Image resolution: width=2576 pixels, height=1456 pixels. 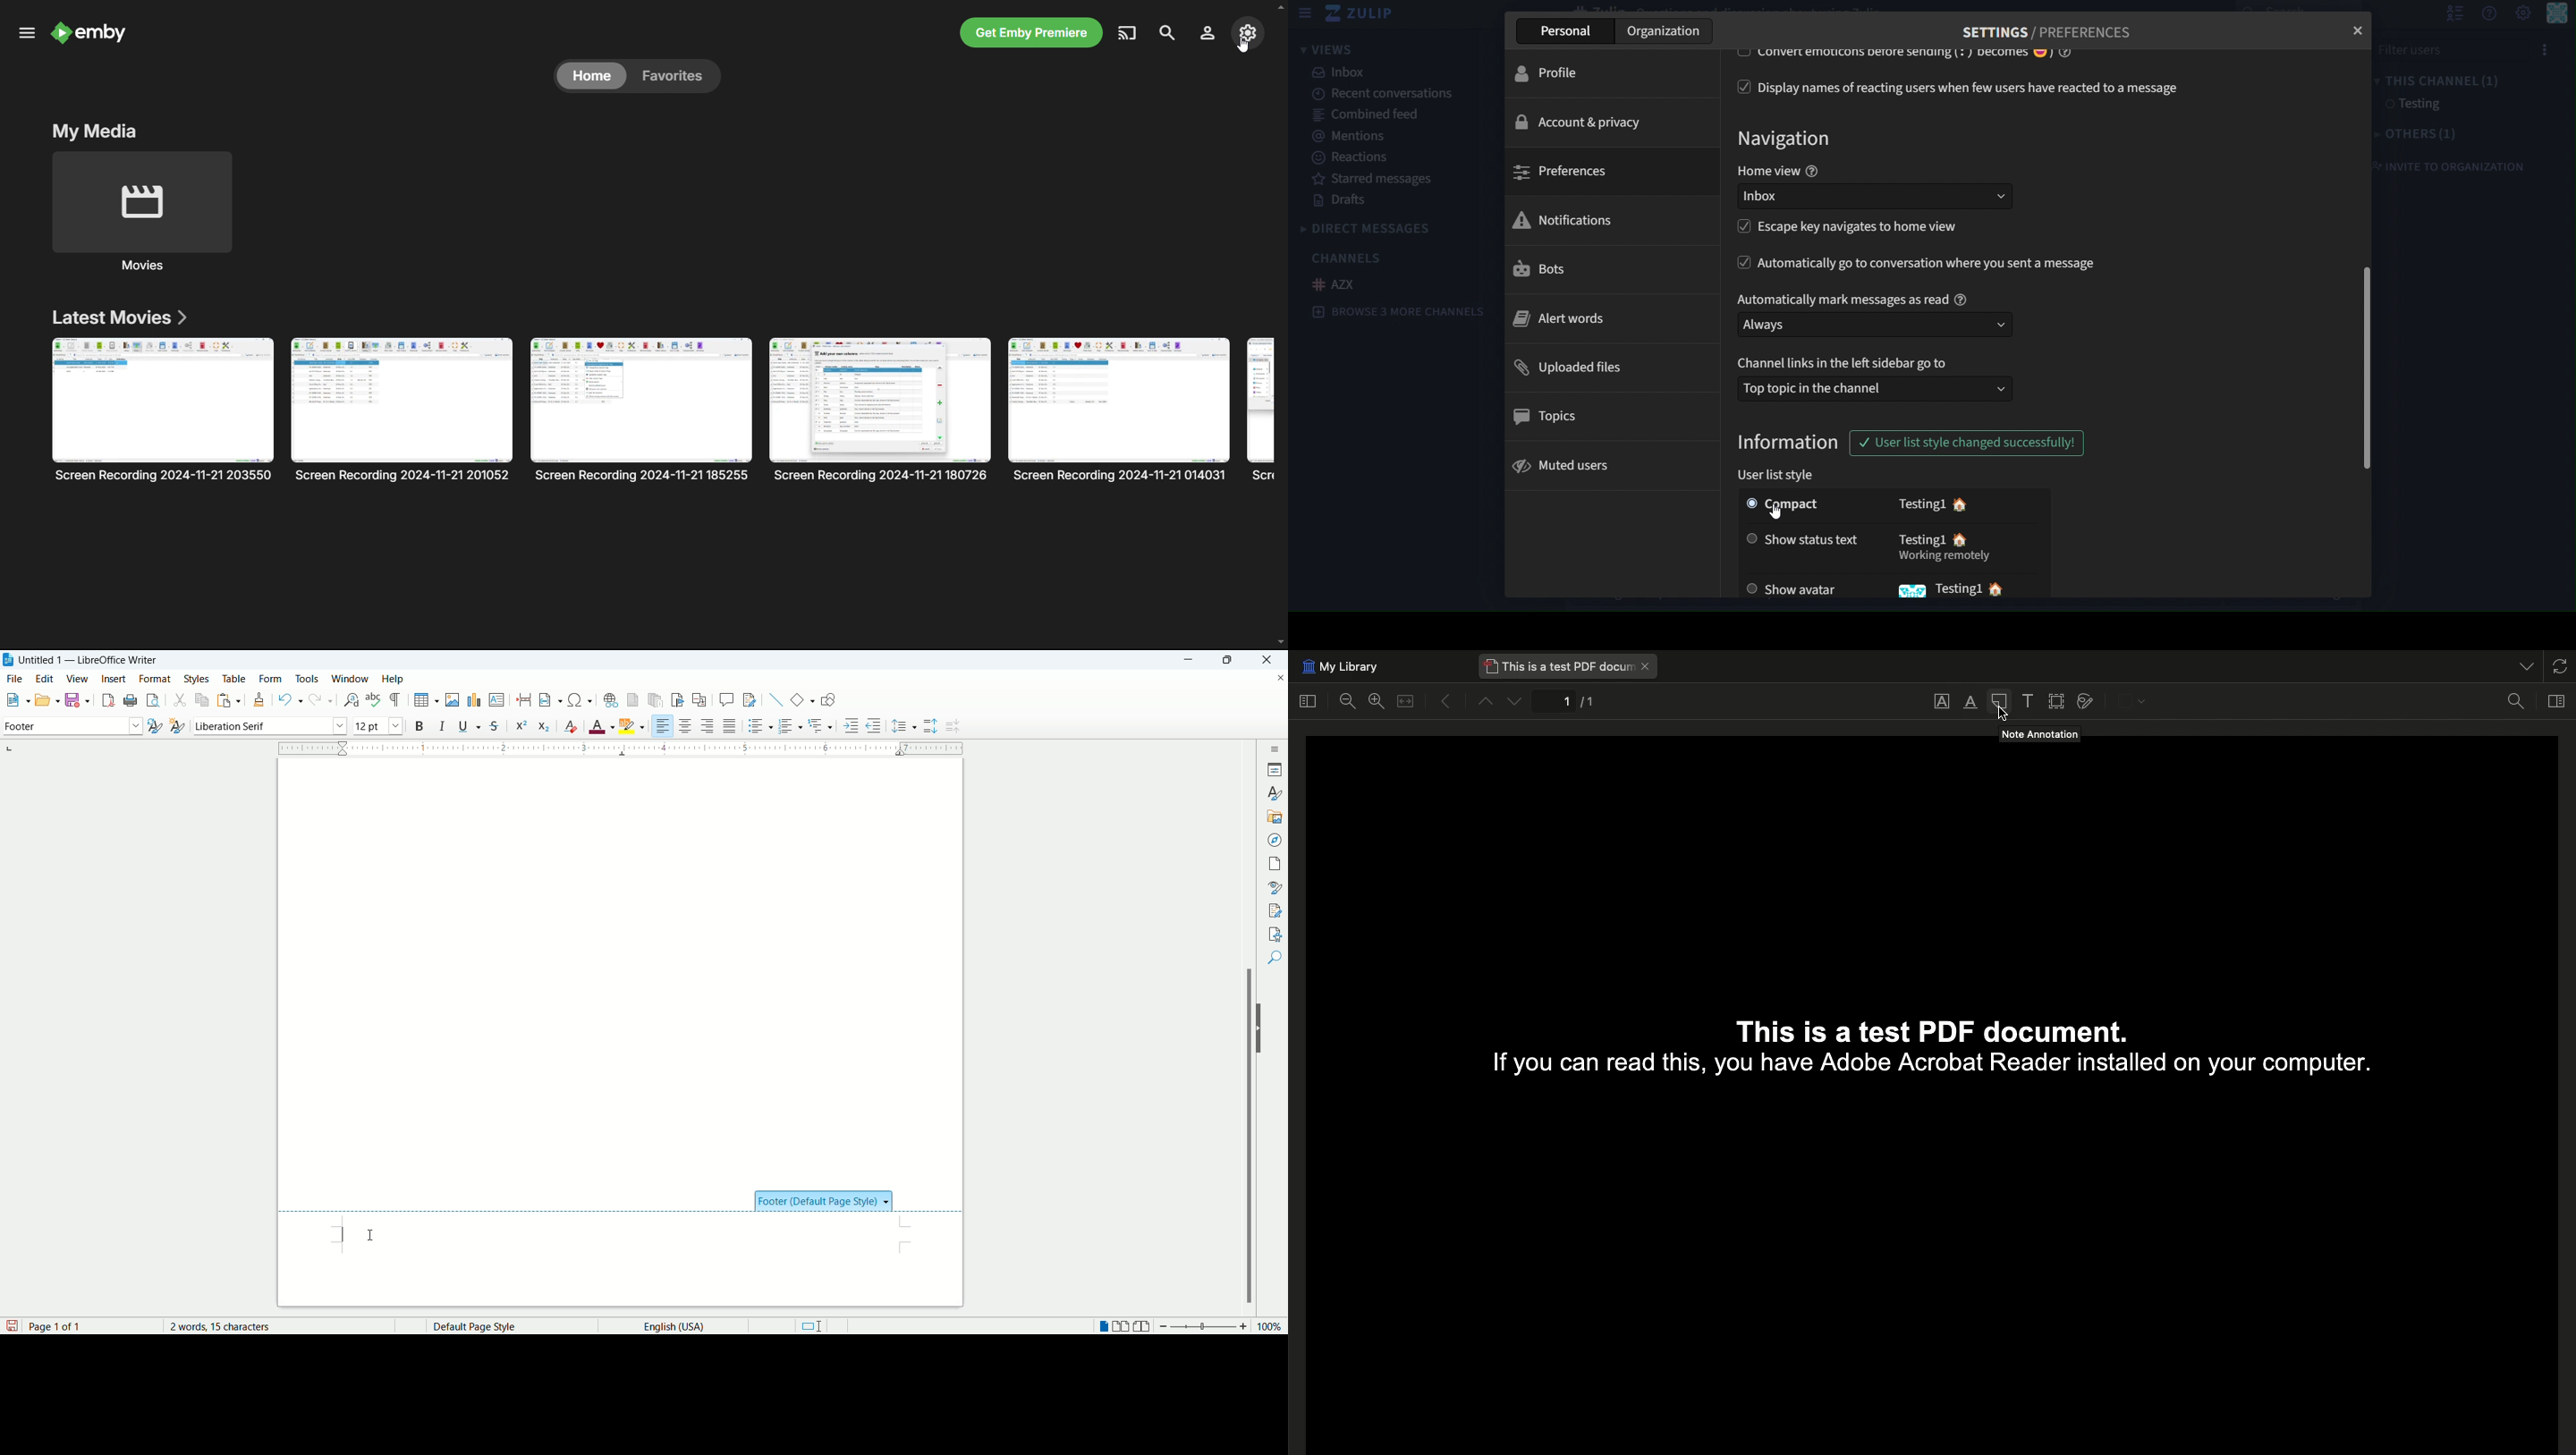 I want to click on inbox, so click(x=1340, y=73).